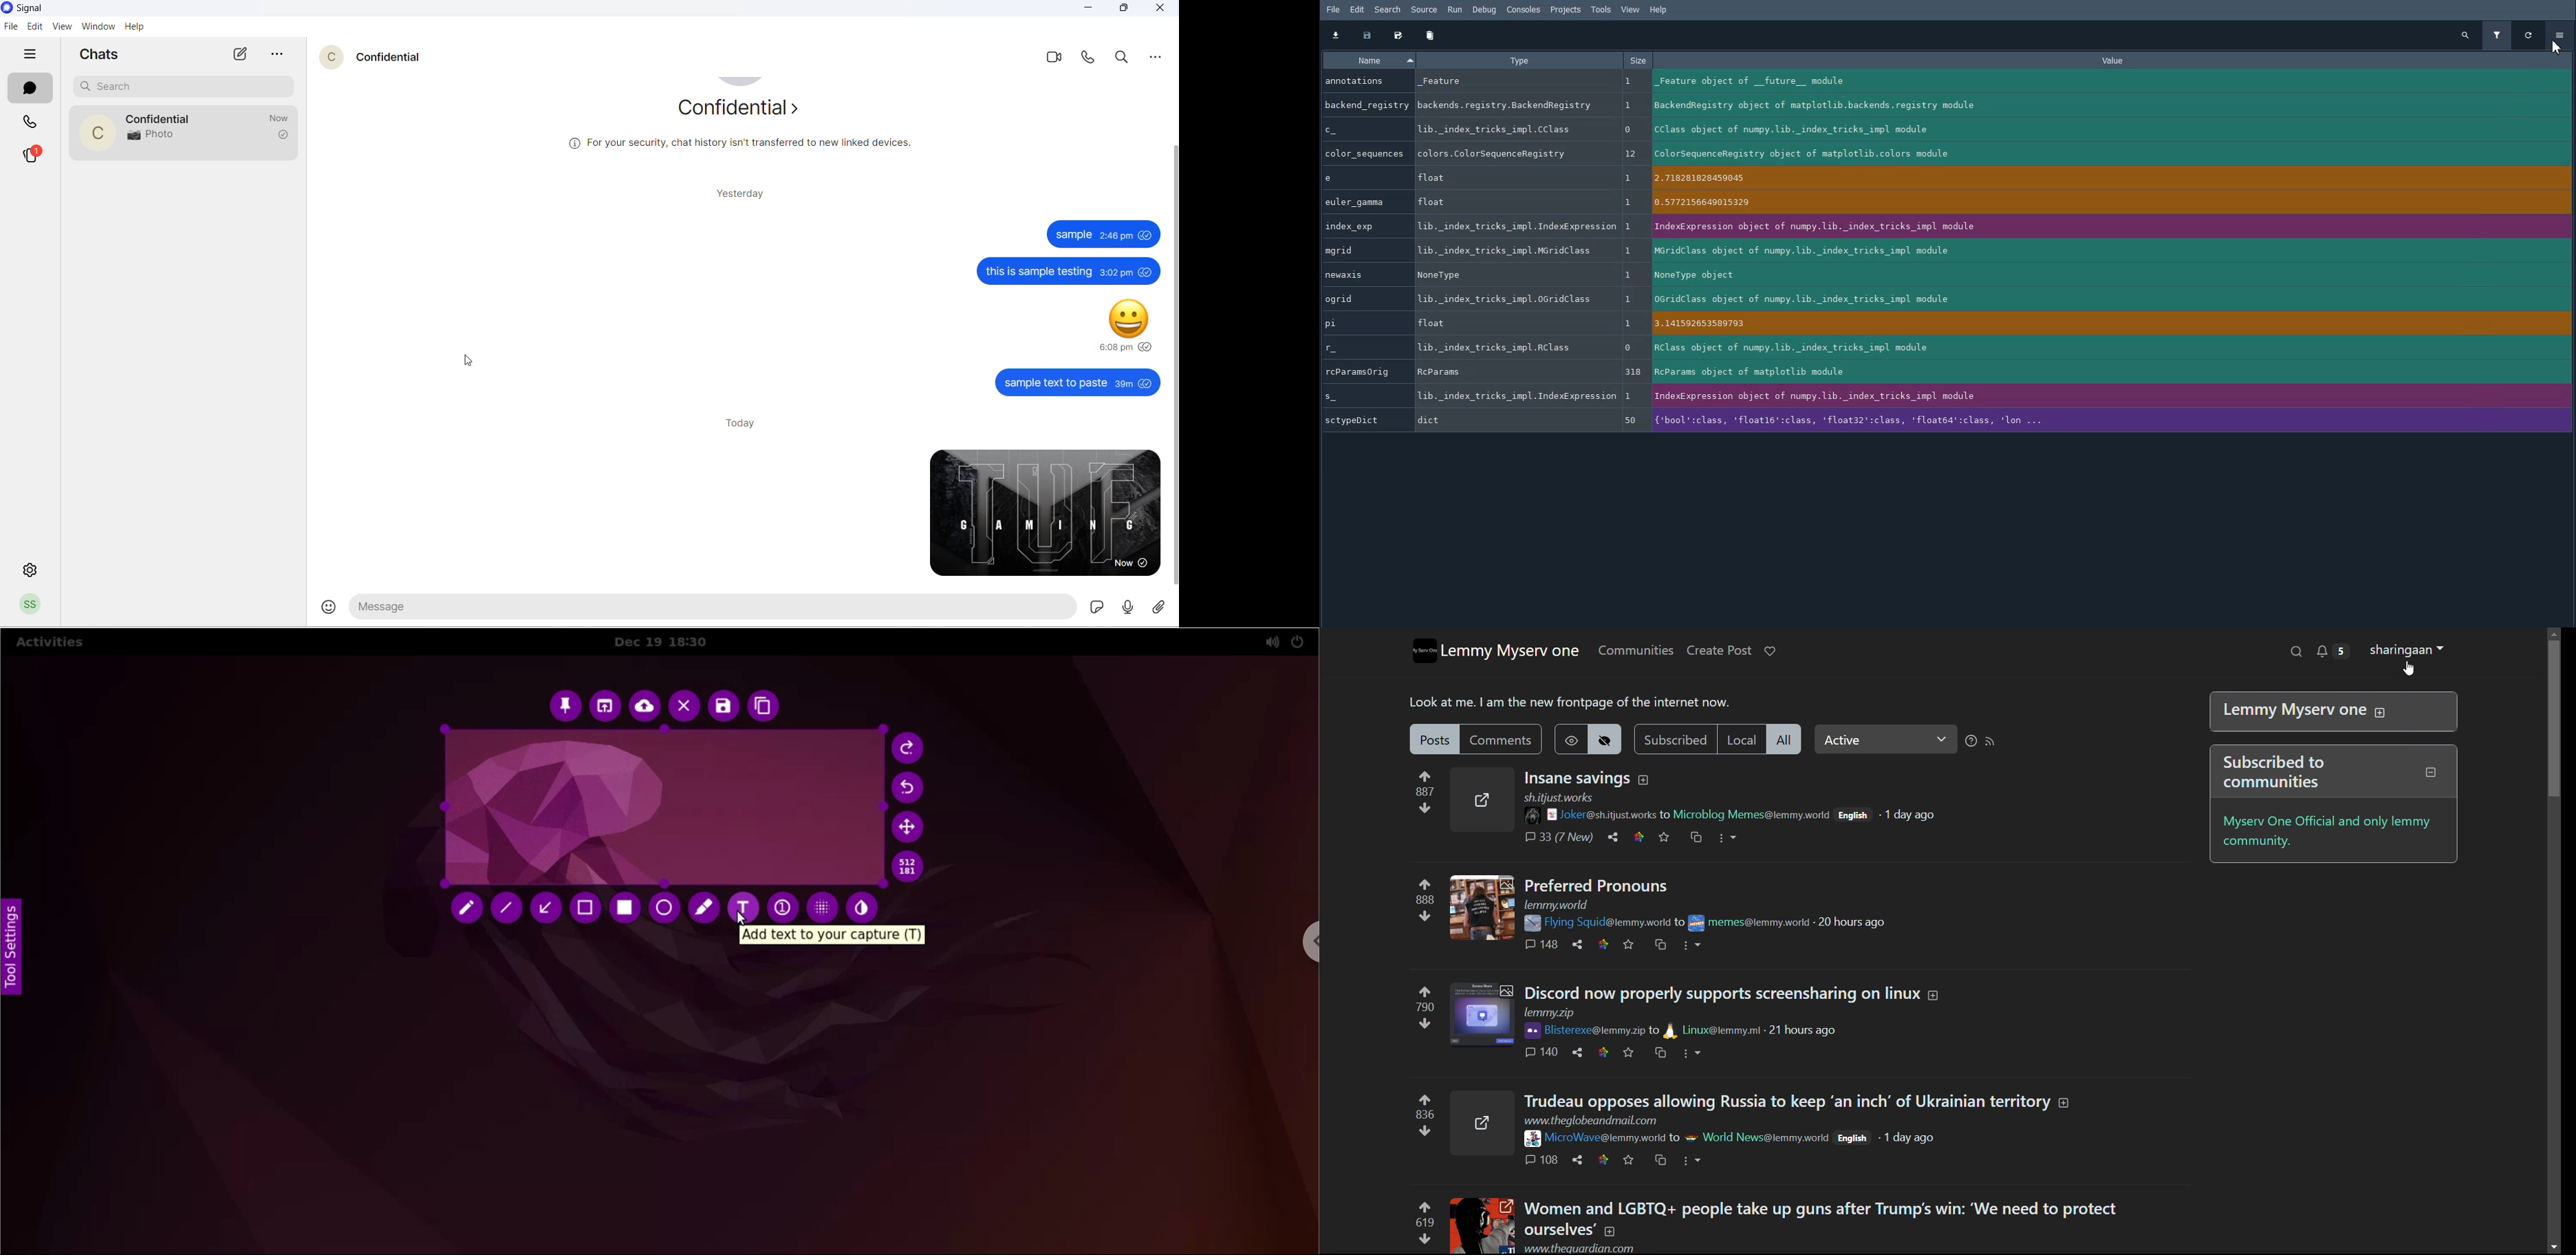 Image resolution: width=2576 pixels, height=1260 pixels. What do you see at coordinates (1363, 202) in the screenshot?
I see `euler_gamma` at bounding box center [1363, 202].